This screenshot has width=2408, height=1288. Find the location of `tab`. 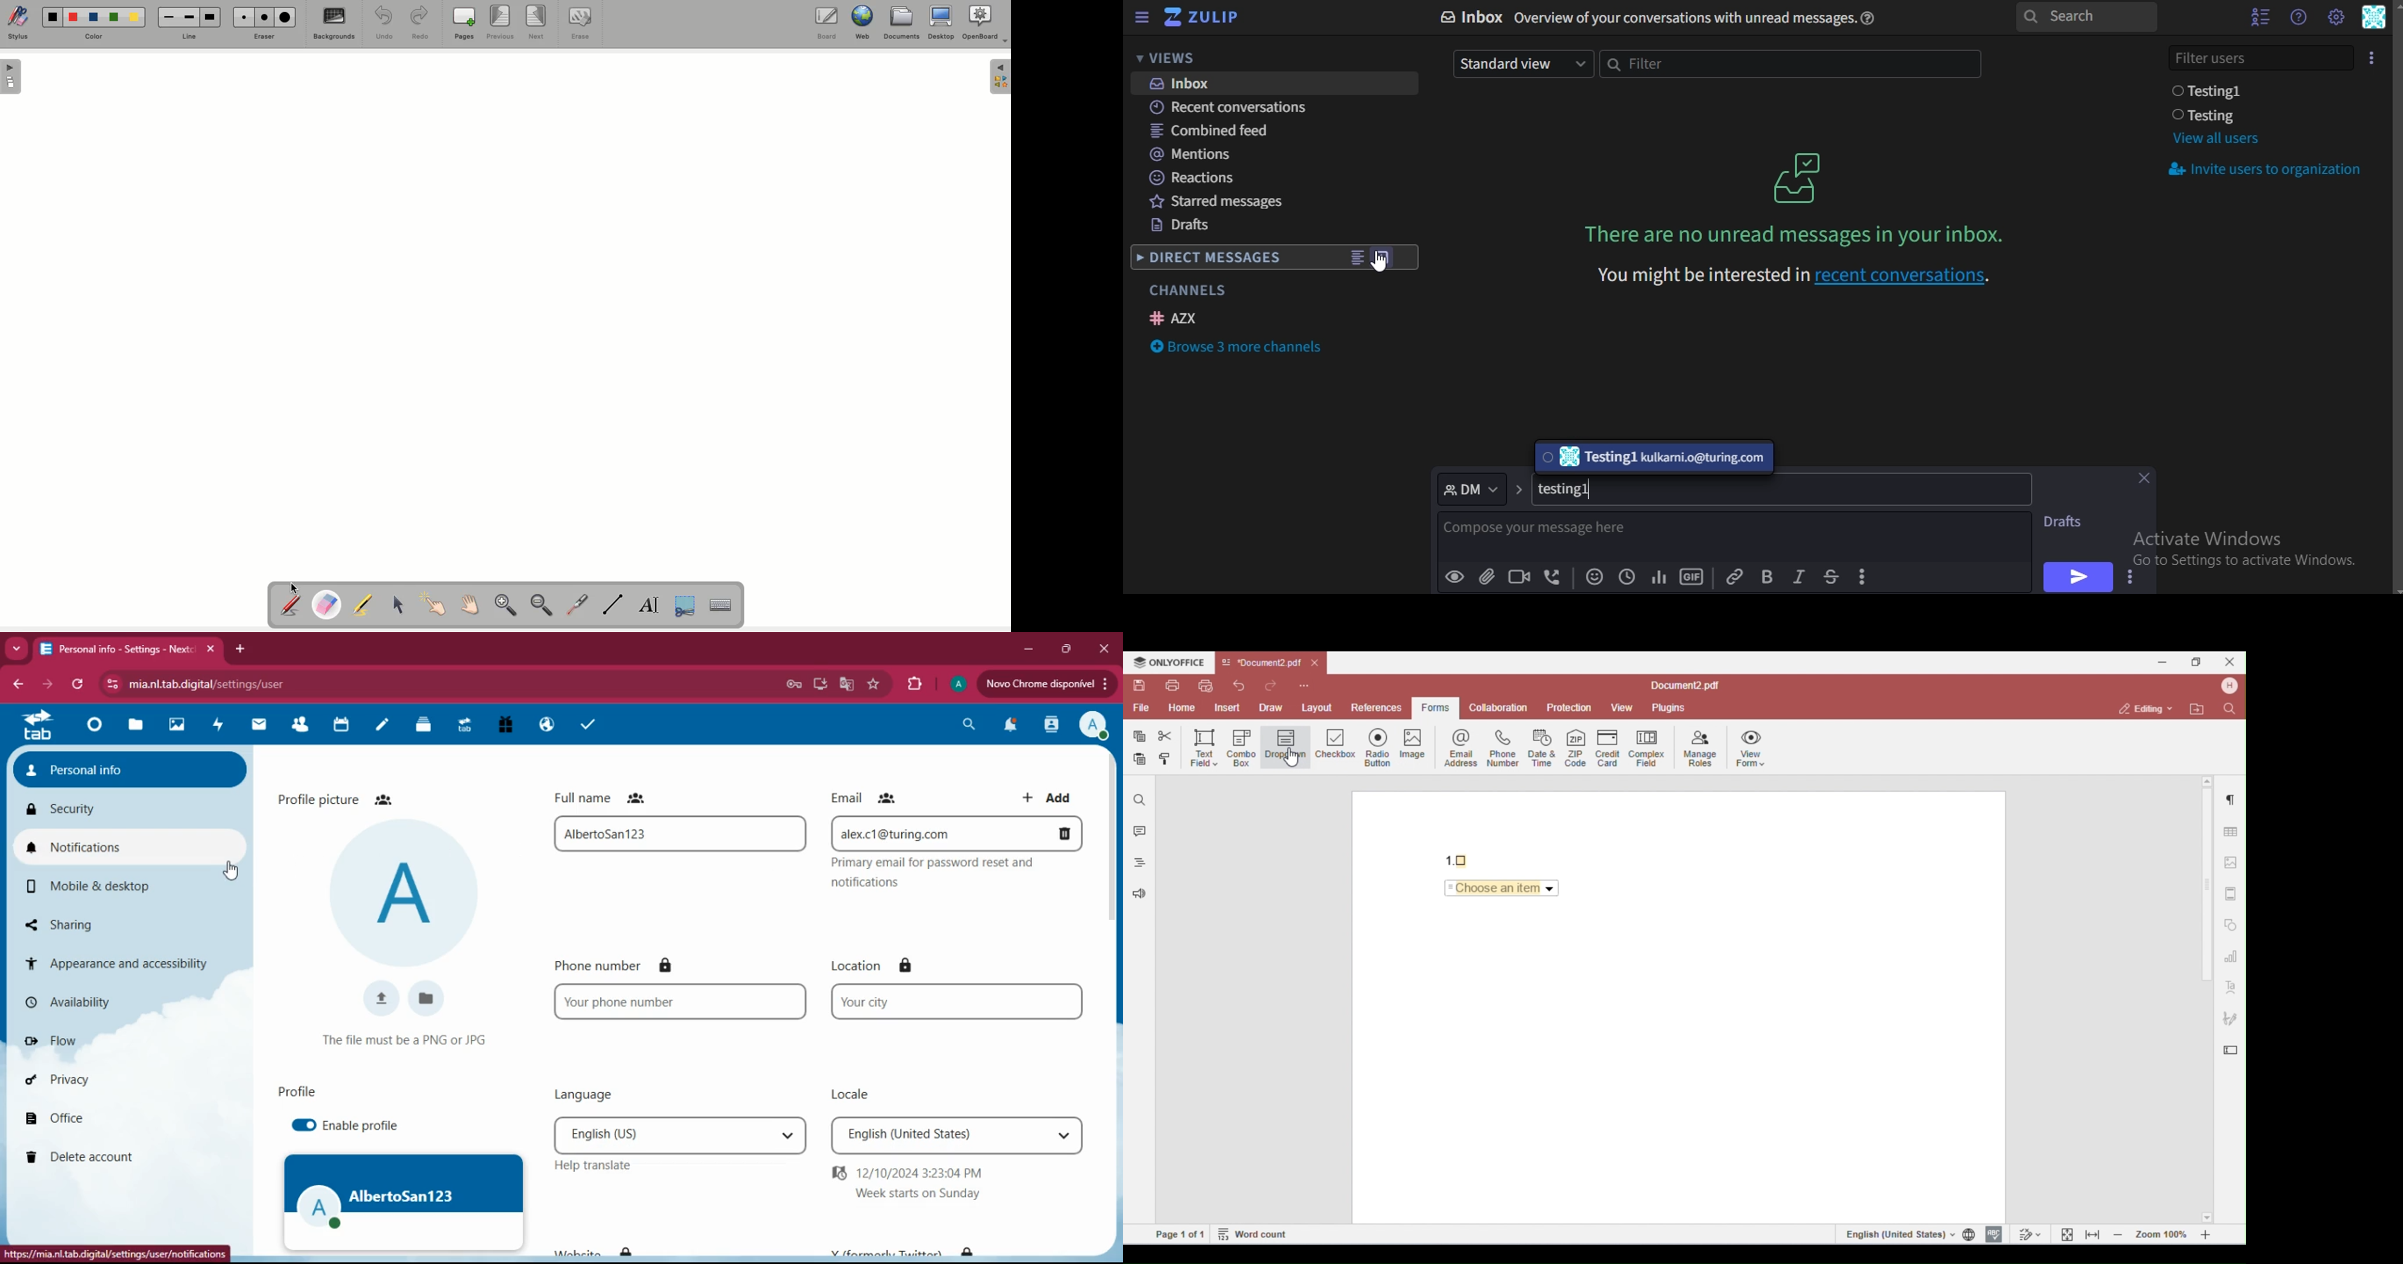

tab is located at coordinates (132, 650).